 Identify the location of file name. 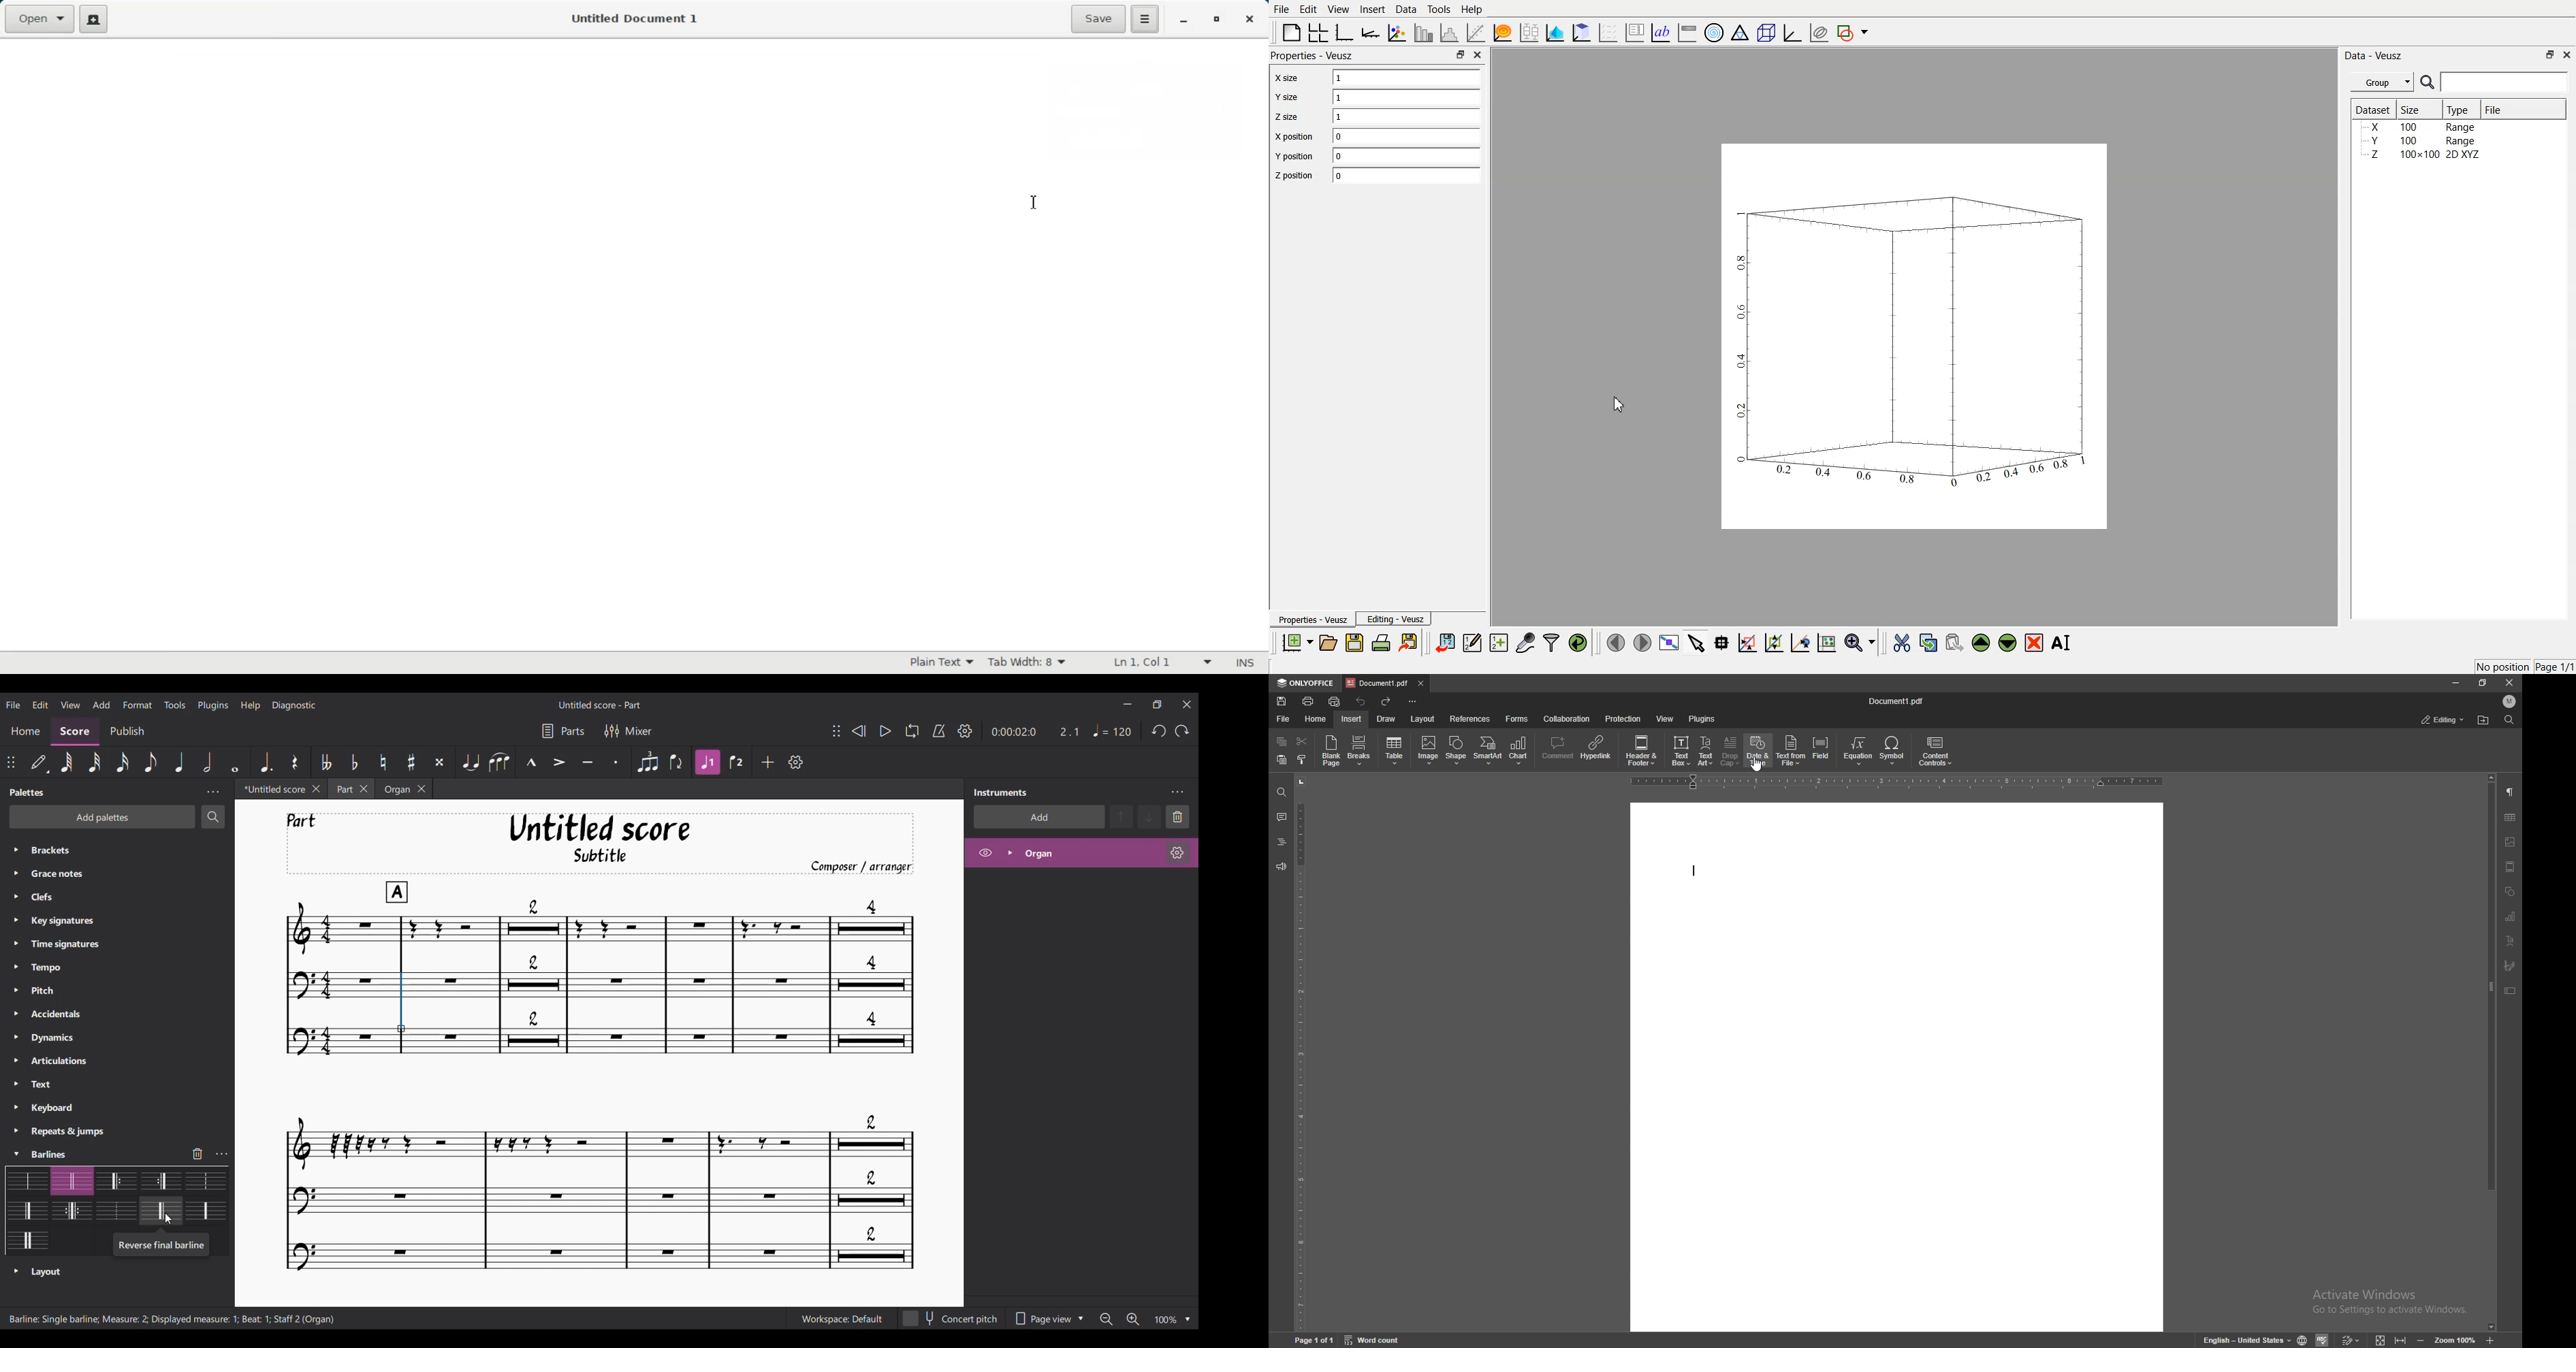
(1898, 702).